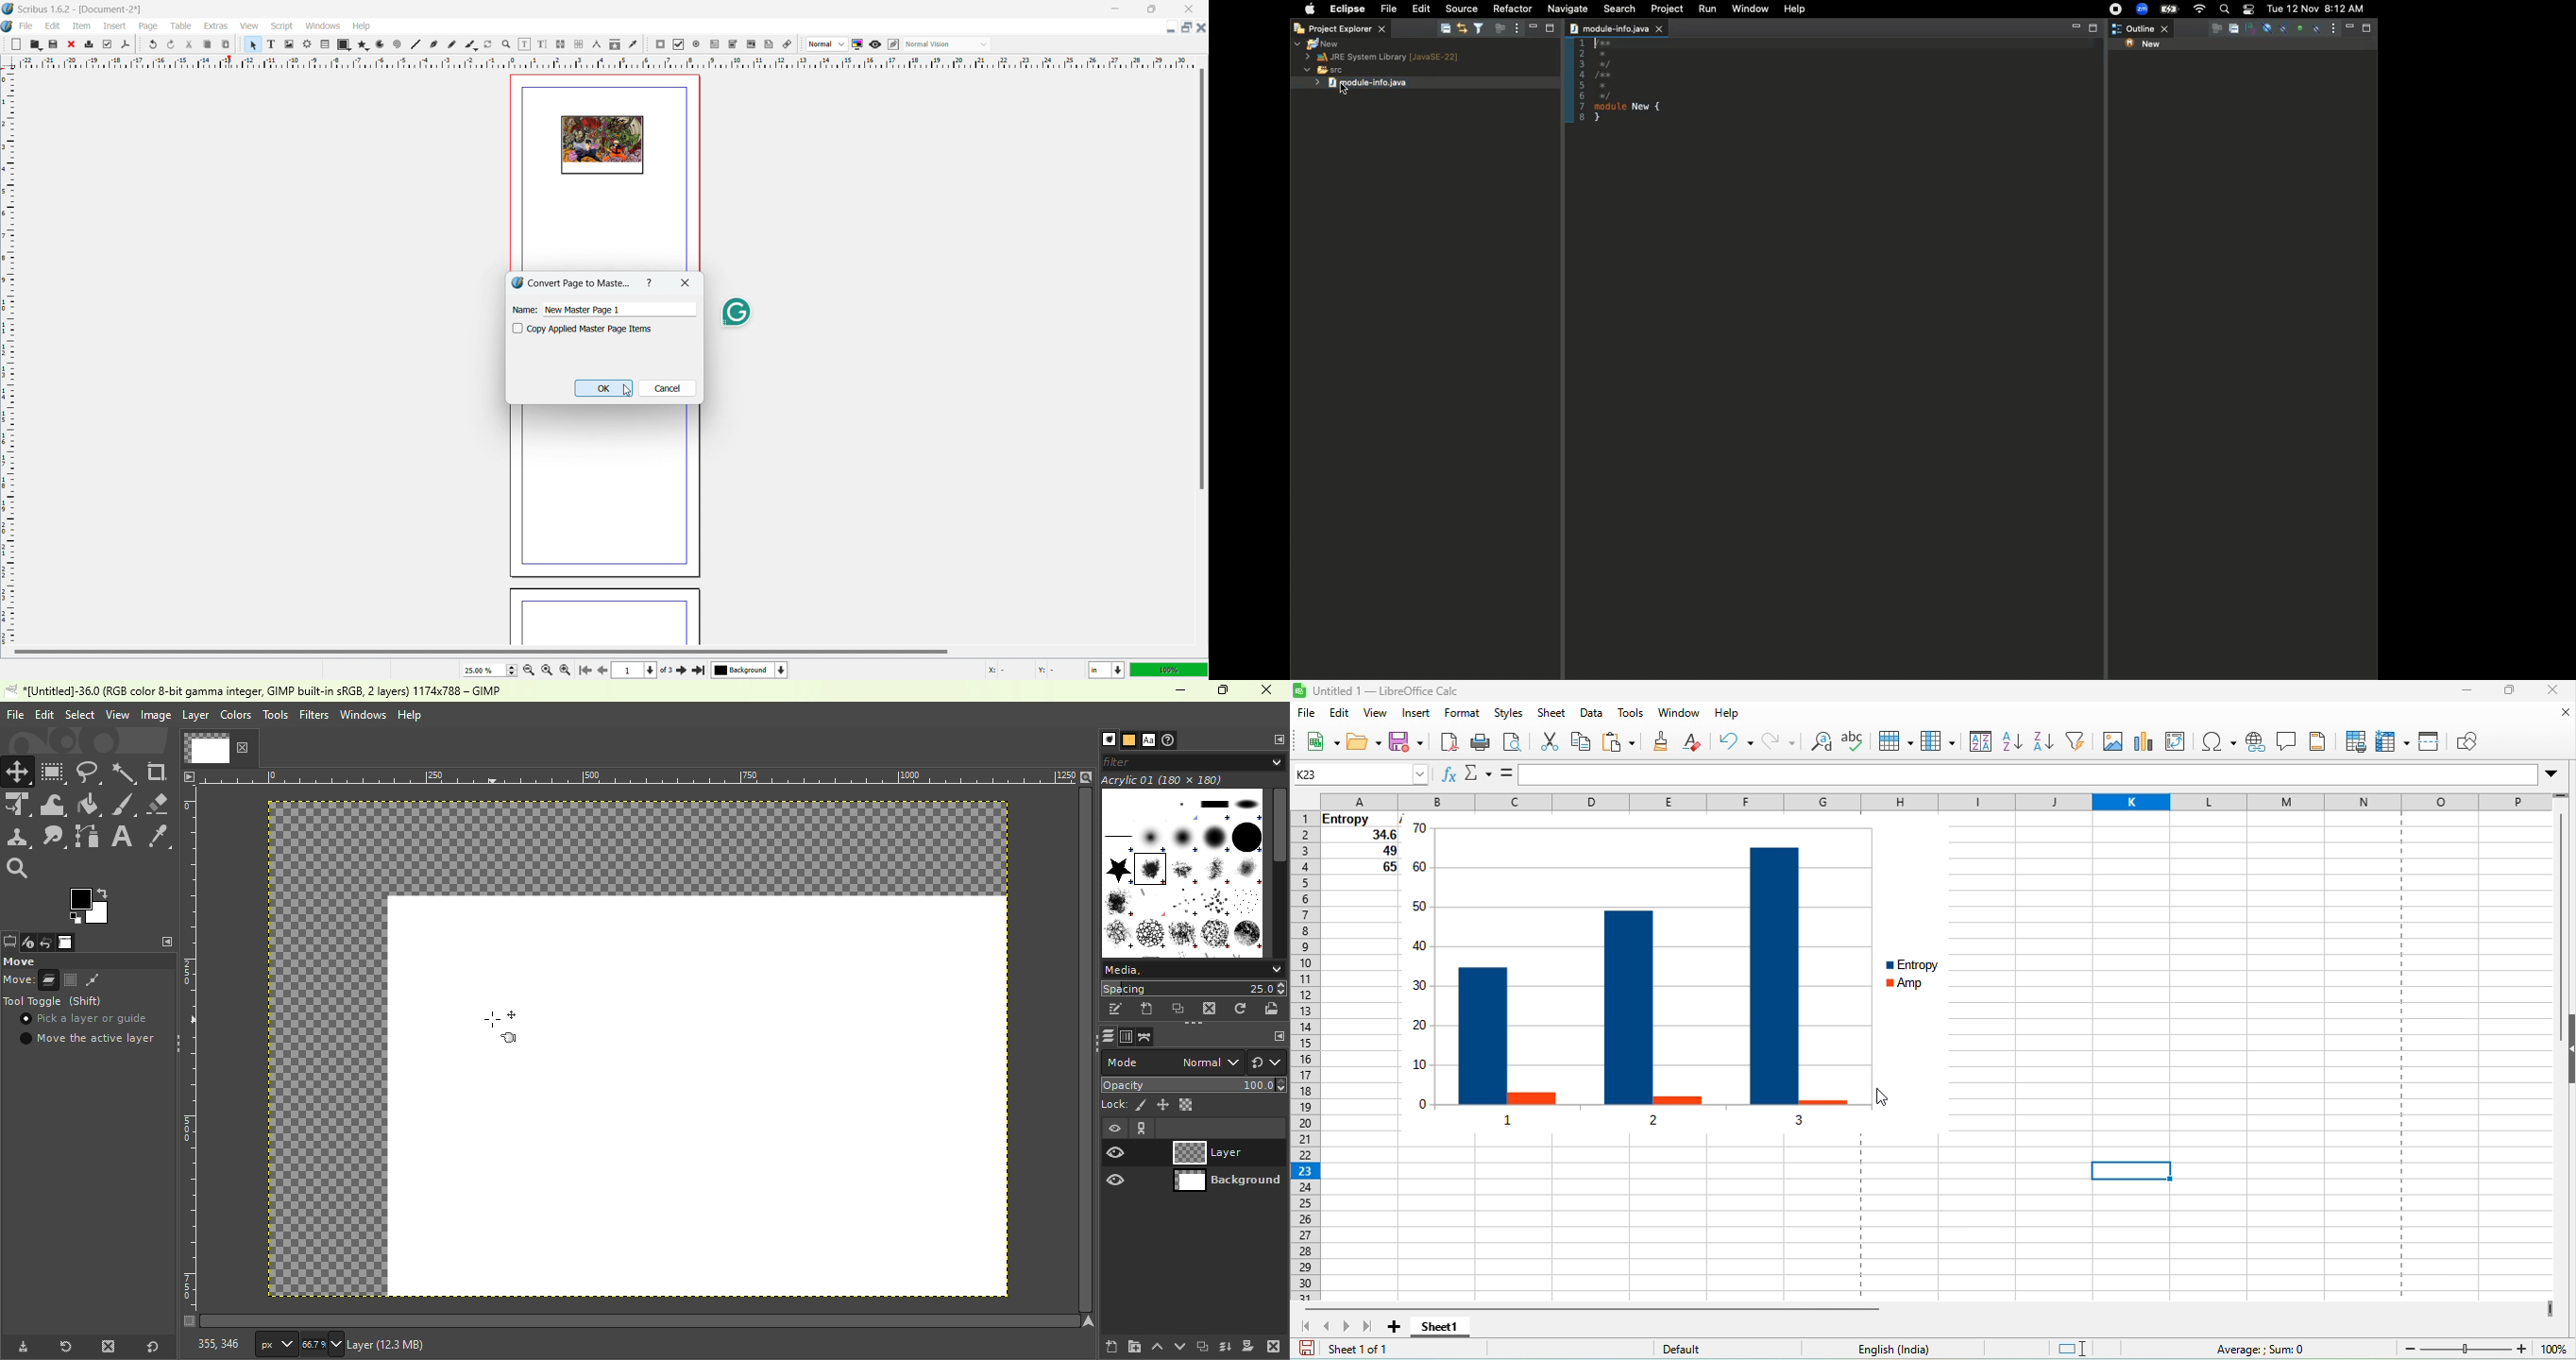 This screenshot has height=1372, width=2576. Describe the element at coordinates (88, 836) in the screenshot. I see `Paths tool` at that location.